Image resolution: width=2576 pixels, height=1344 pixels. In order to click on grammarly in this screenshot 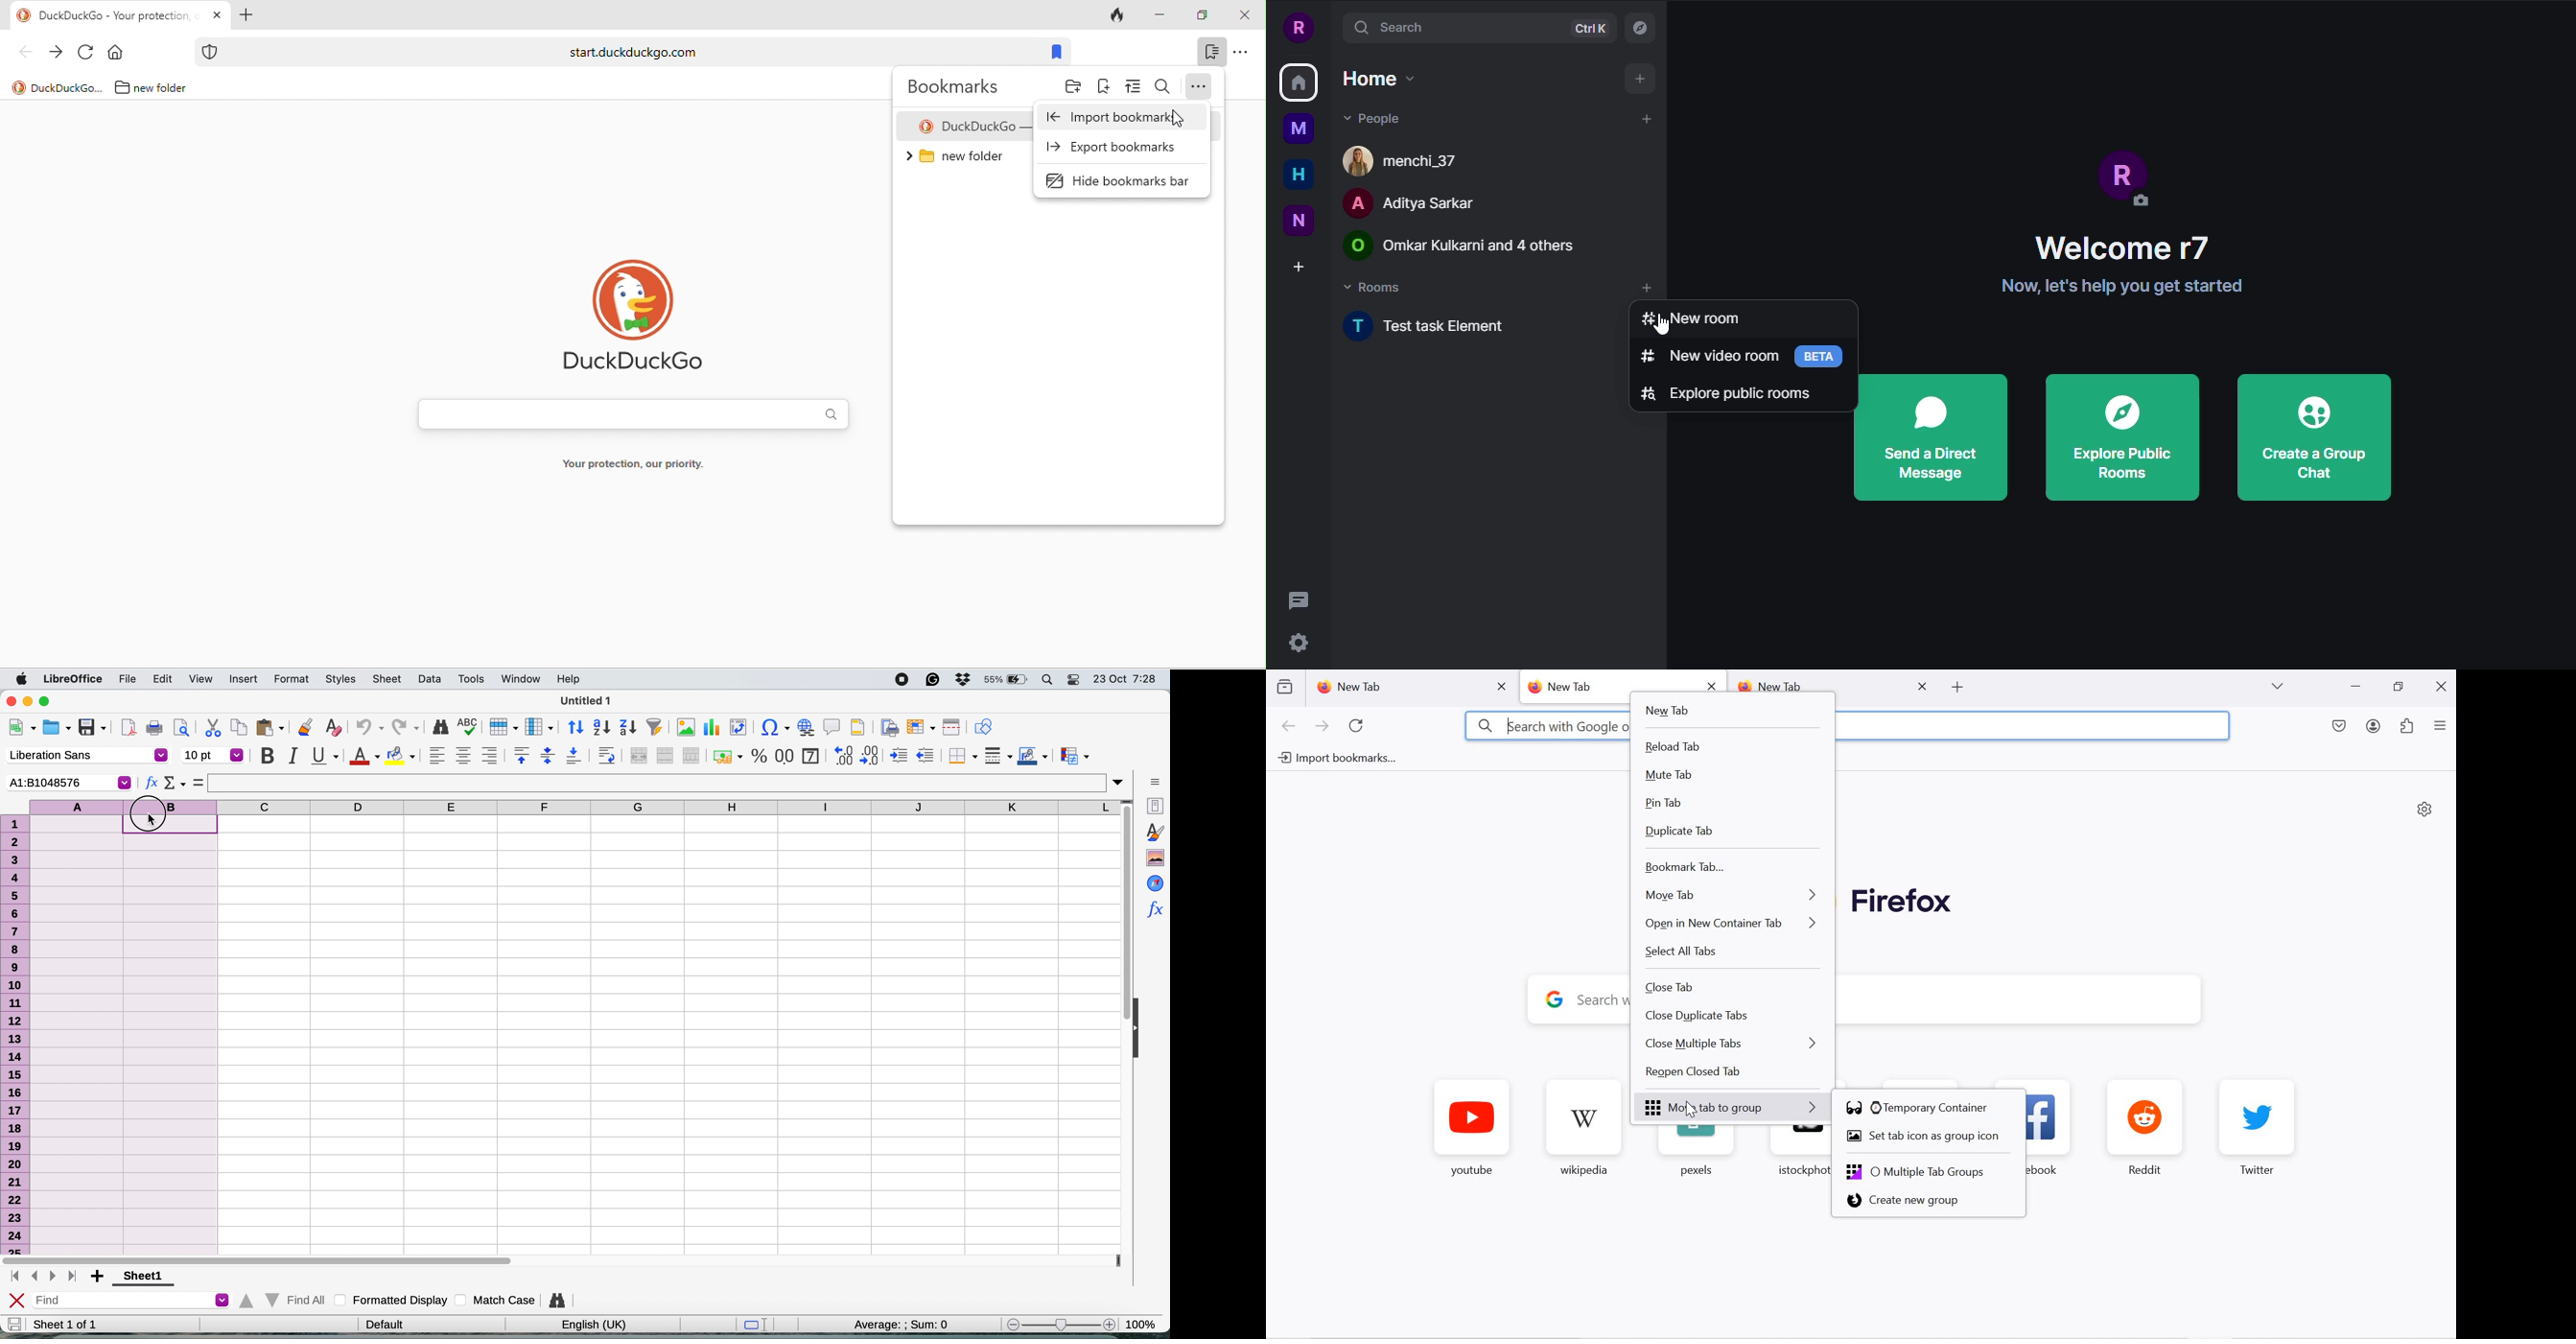, I will do `click(933, 680)`.